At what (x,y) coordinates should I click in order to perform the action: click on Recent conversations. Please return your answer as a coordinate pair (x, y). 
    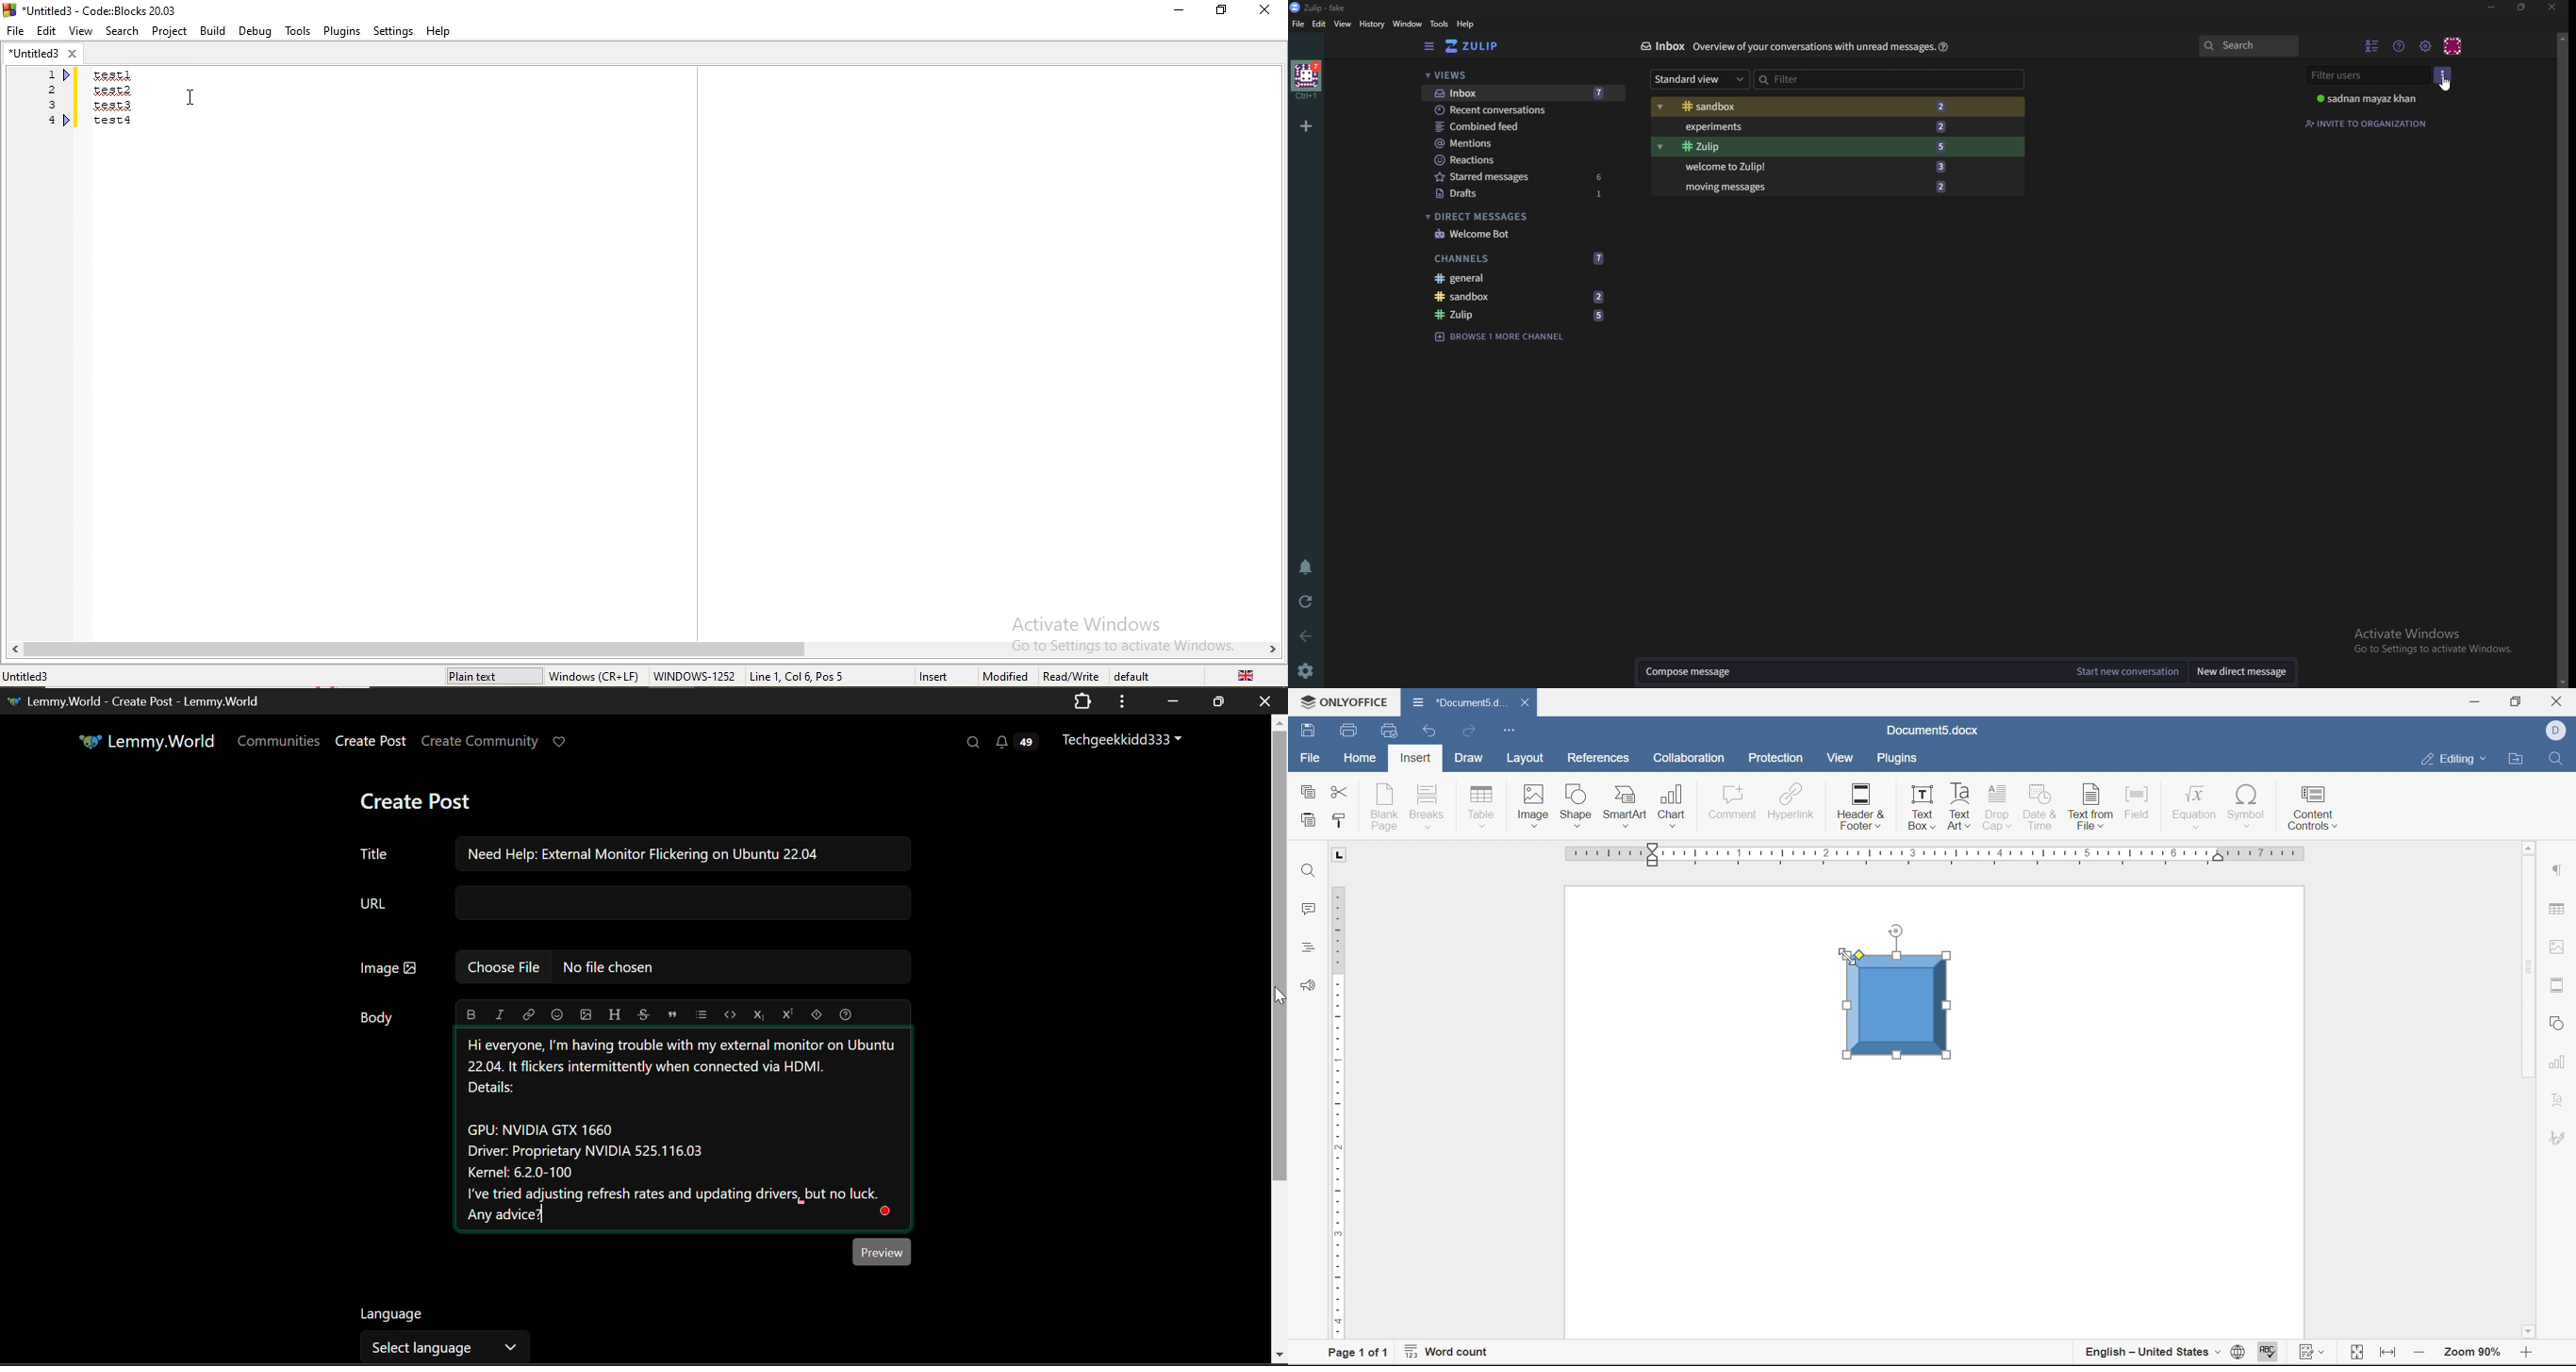
    Looking at the image, I should click on (1524, 110).